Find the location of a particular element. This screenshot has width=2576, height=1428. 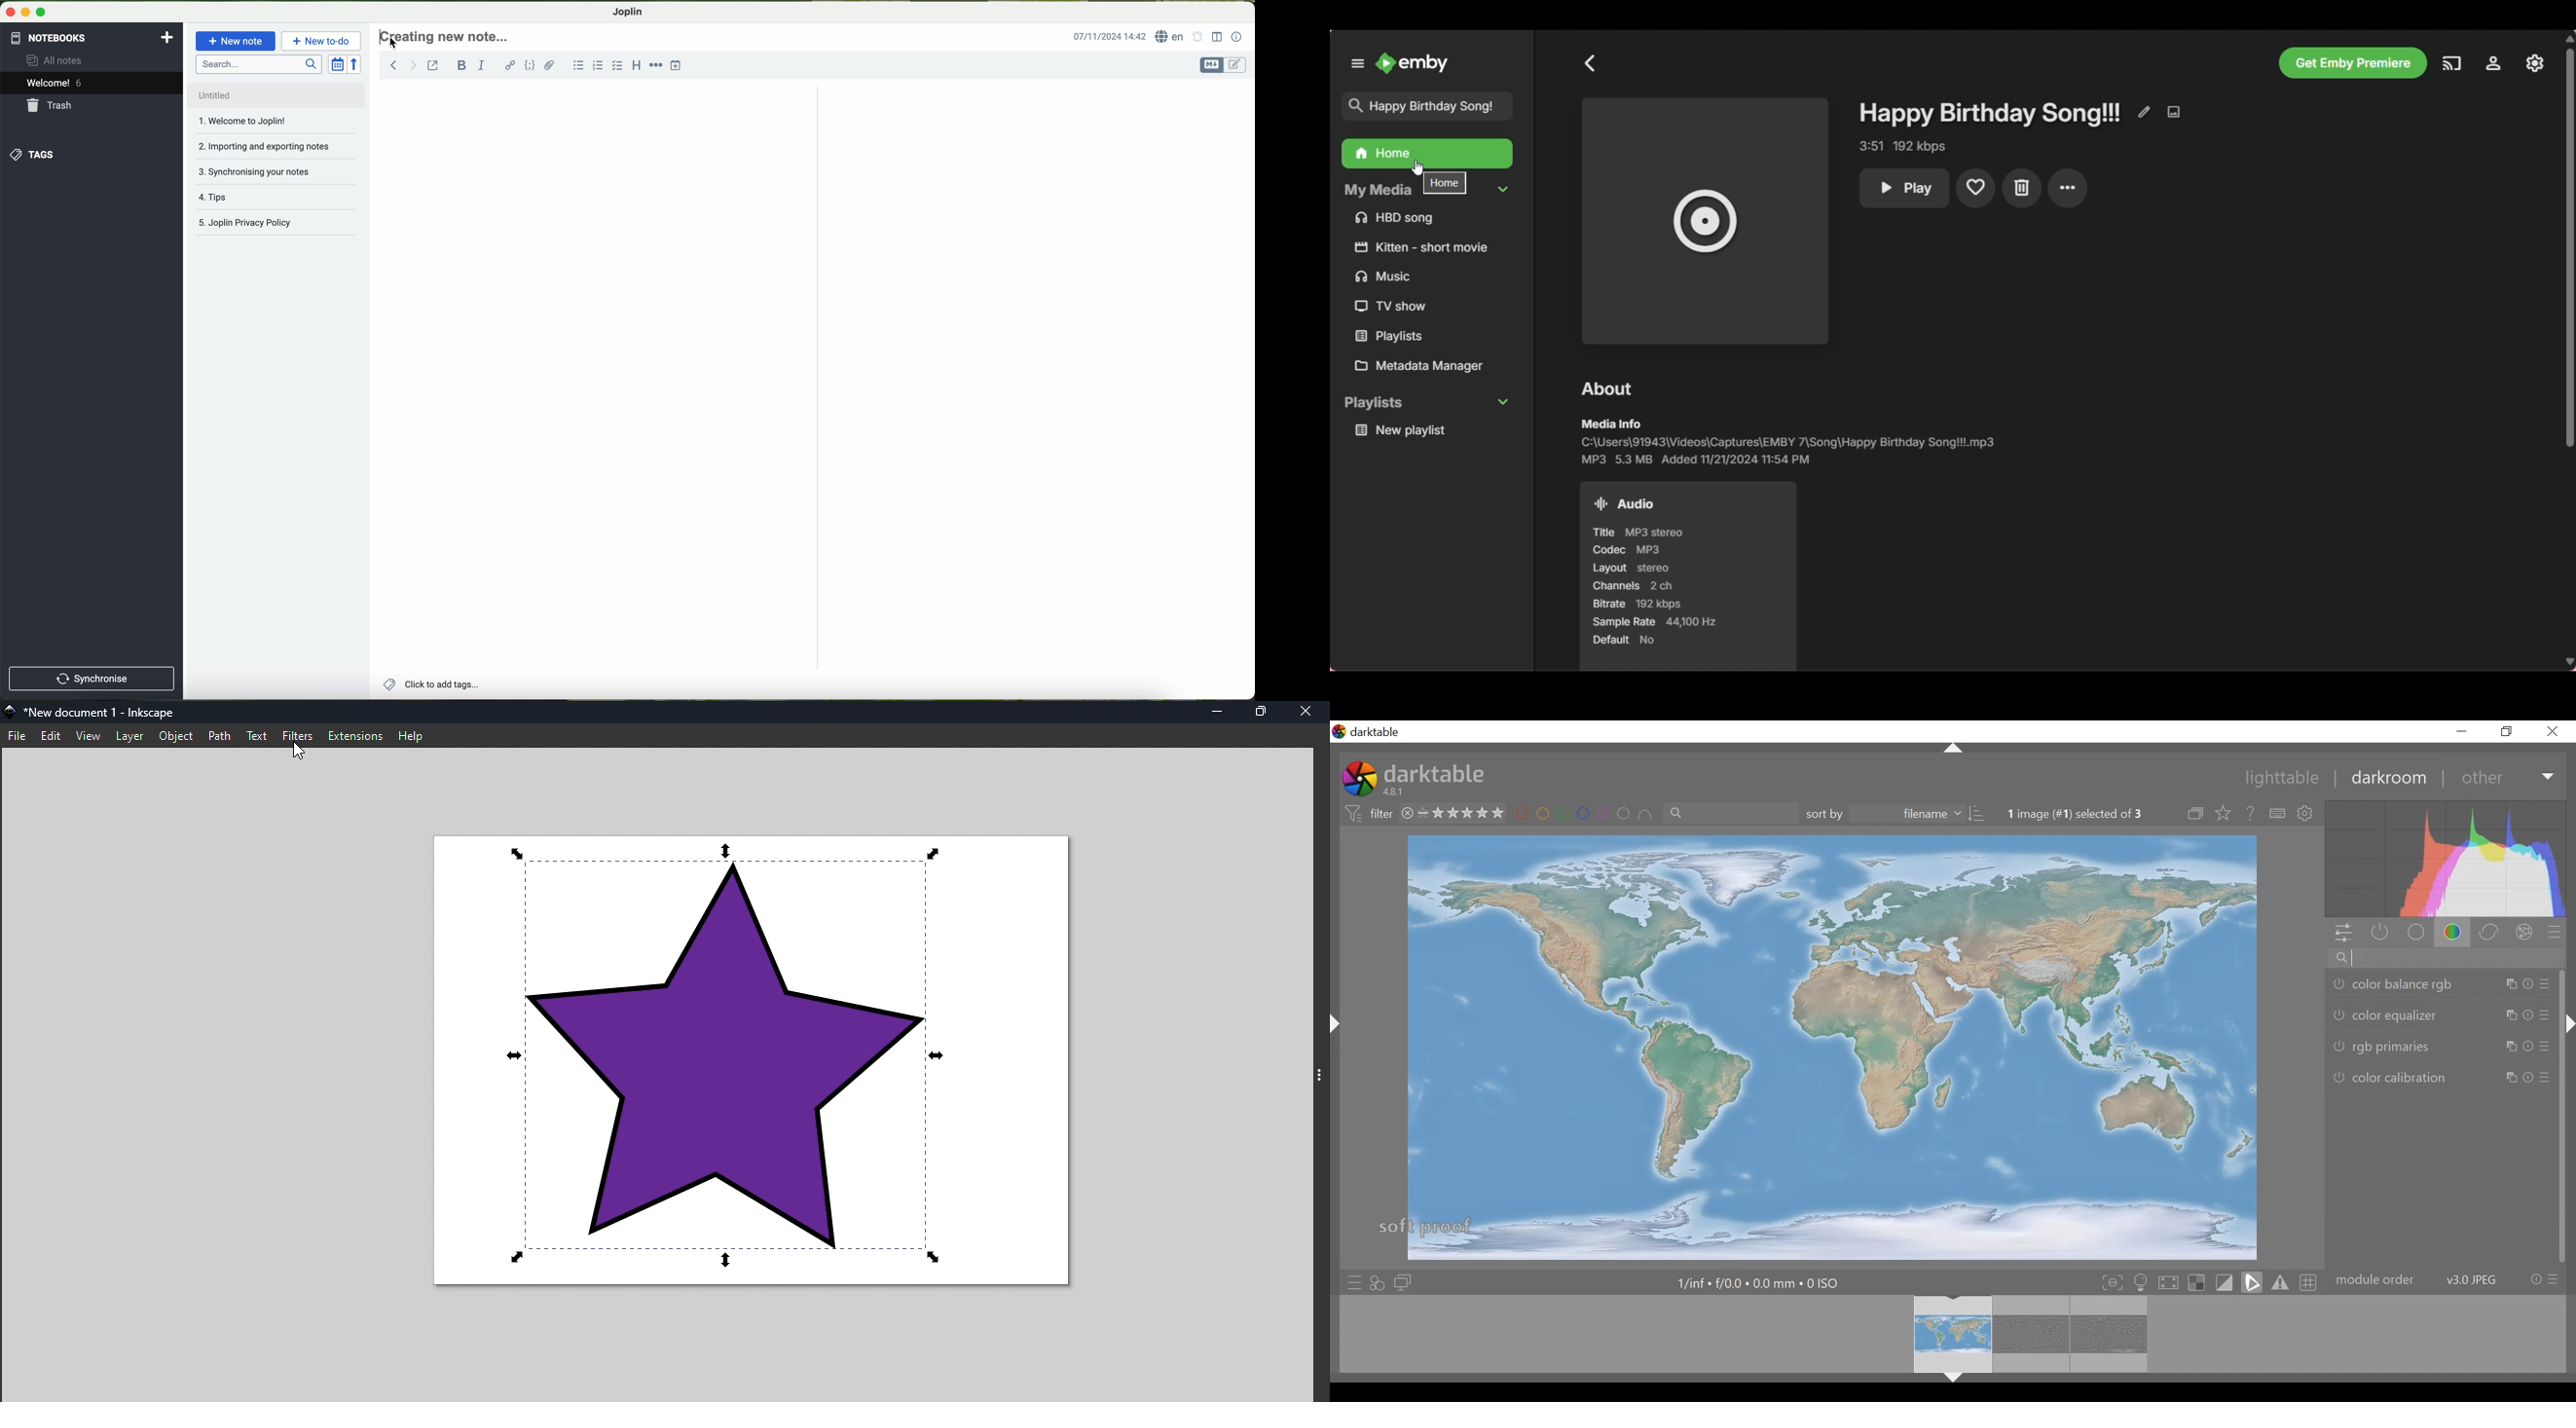

checkbox is located at coordinates (617, 66).